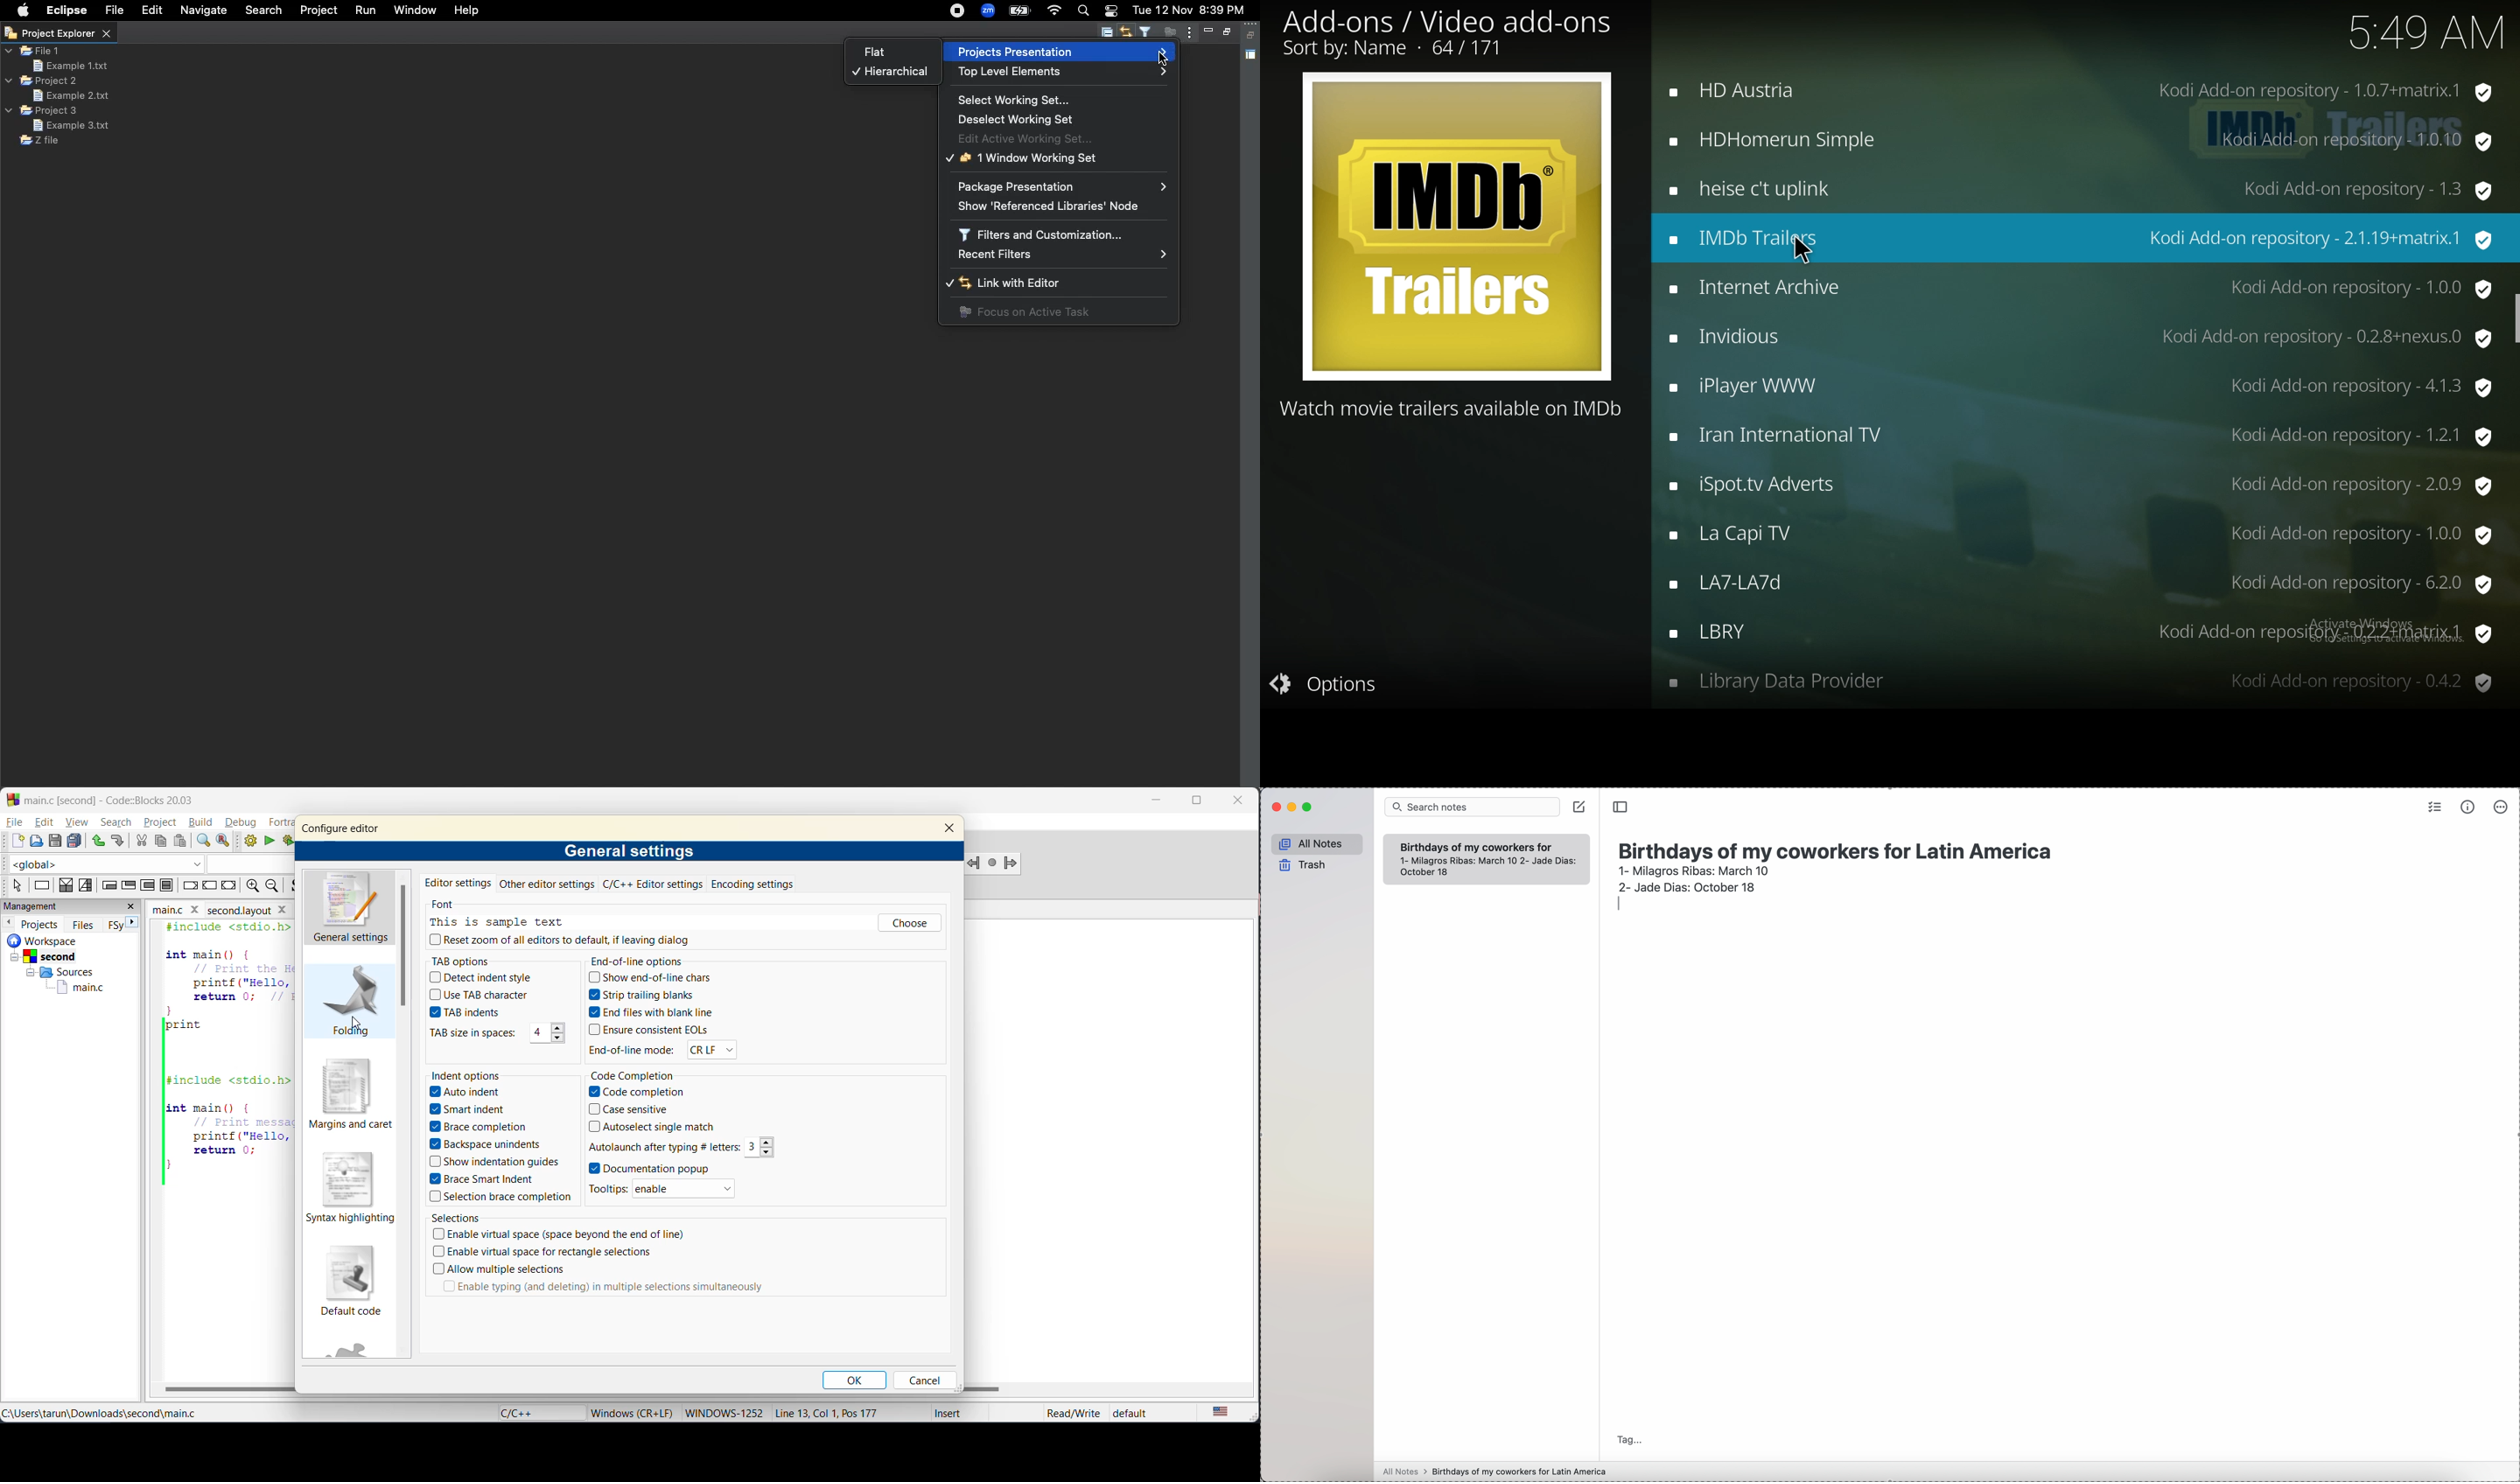  What do you see at coordinates (350, 1095) in the screenshot?
I see `margins and caret` at bounding box center [350, 1095].